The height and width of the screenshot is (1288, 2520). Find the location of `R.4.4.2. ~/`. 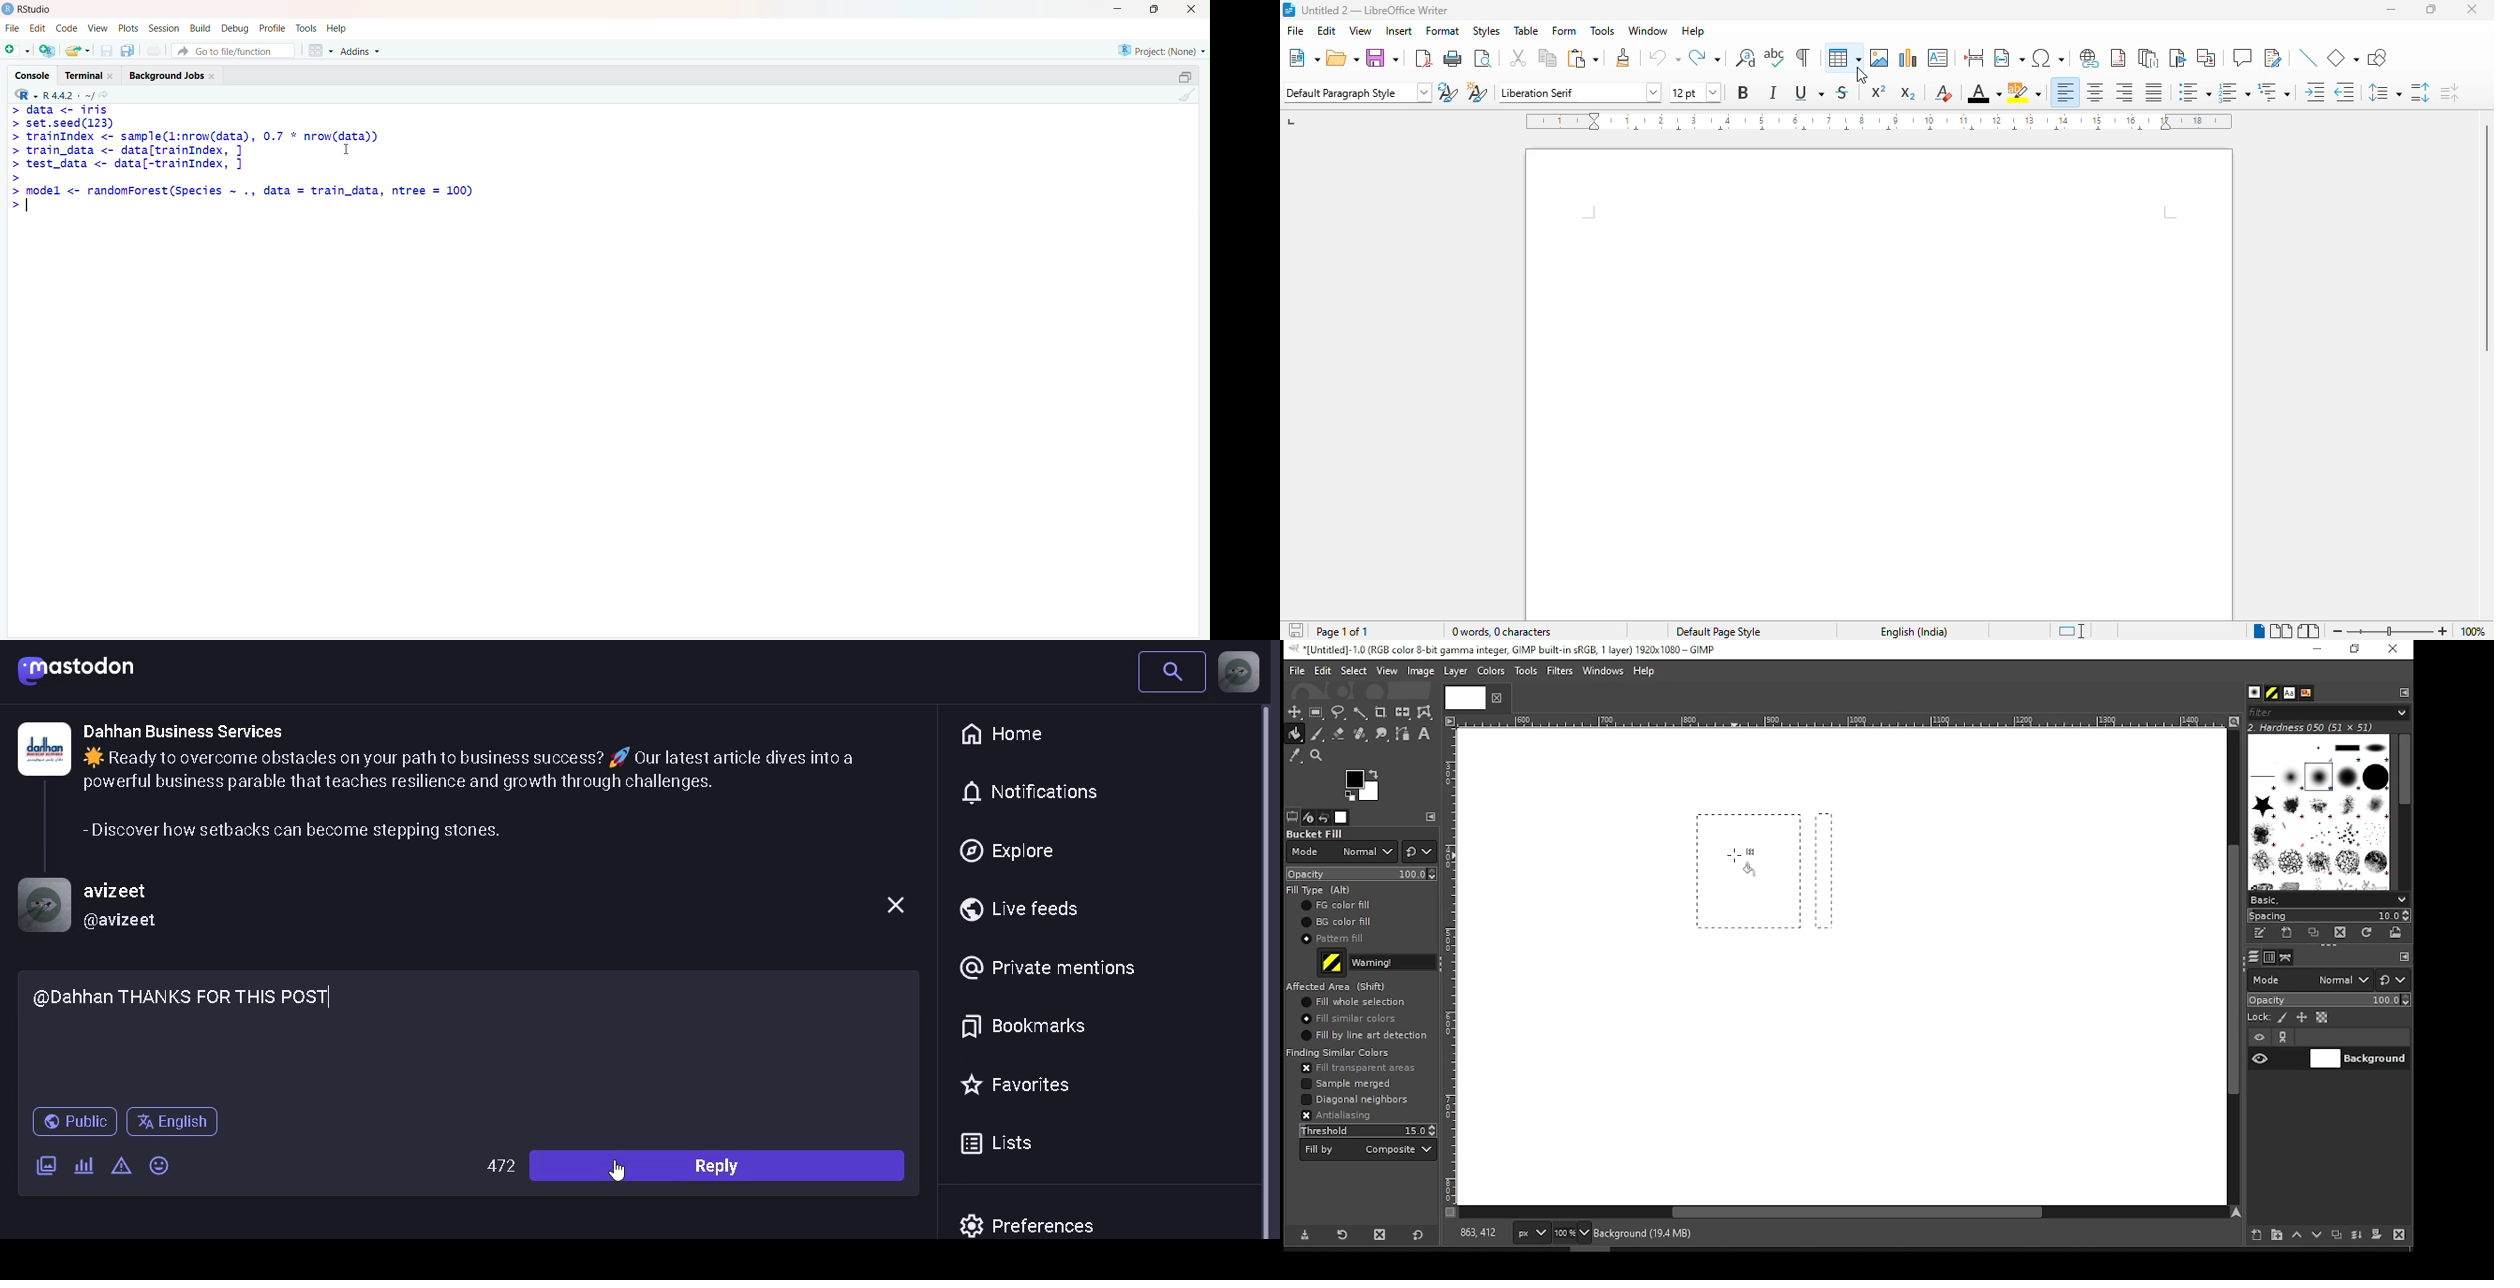

R.4.4.2. ~/ is located at coordinates (69, 93).